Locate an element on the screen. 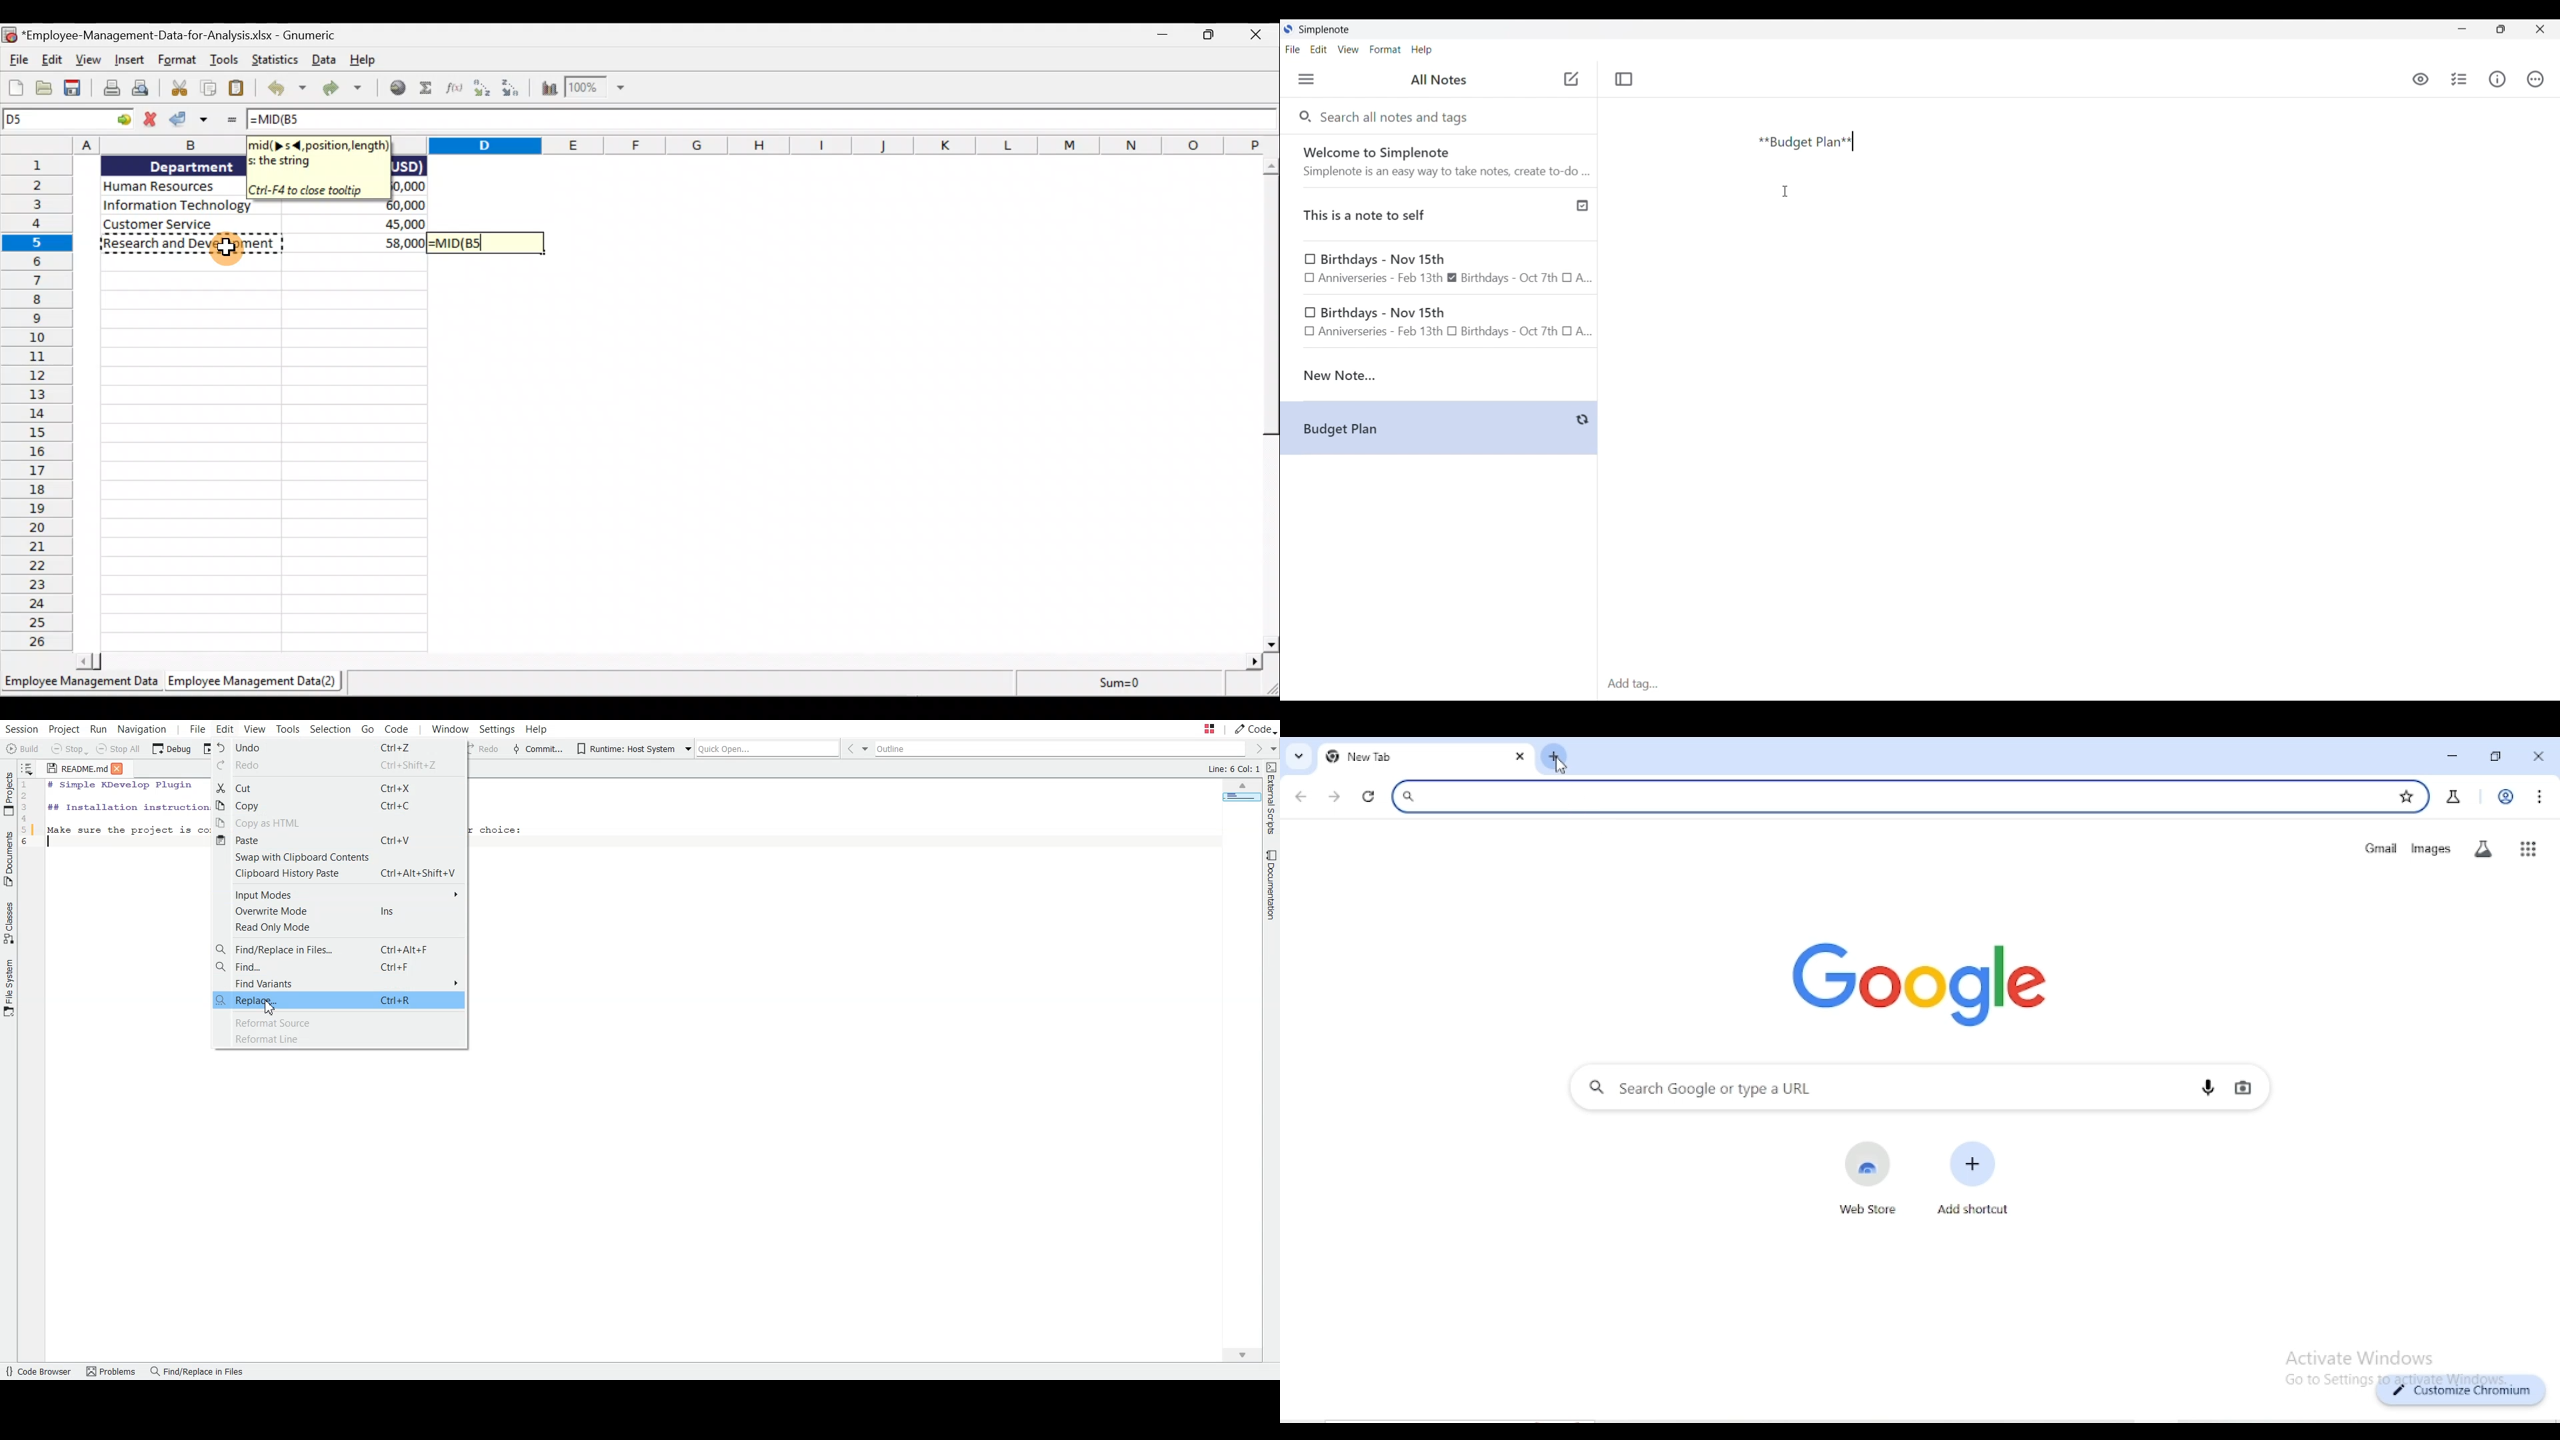  Statistics is located at coordinates (277, 60).